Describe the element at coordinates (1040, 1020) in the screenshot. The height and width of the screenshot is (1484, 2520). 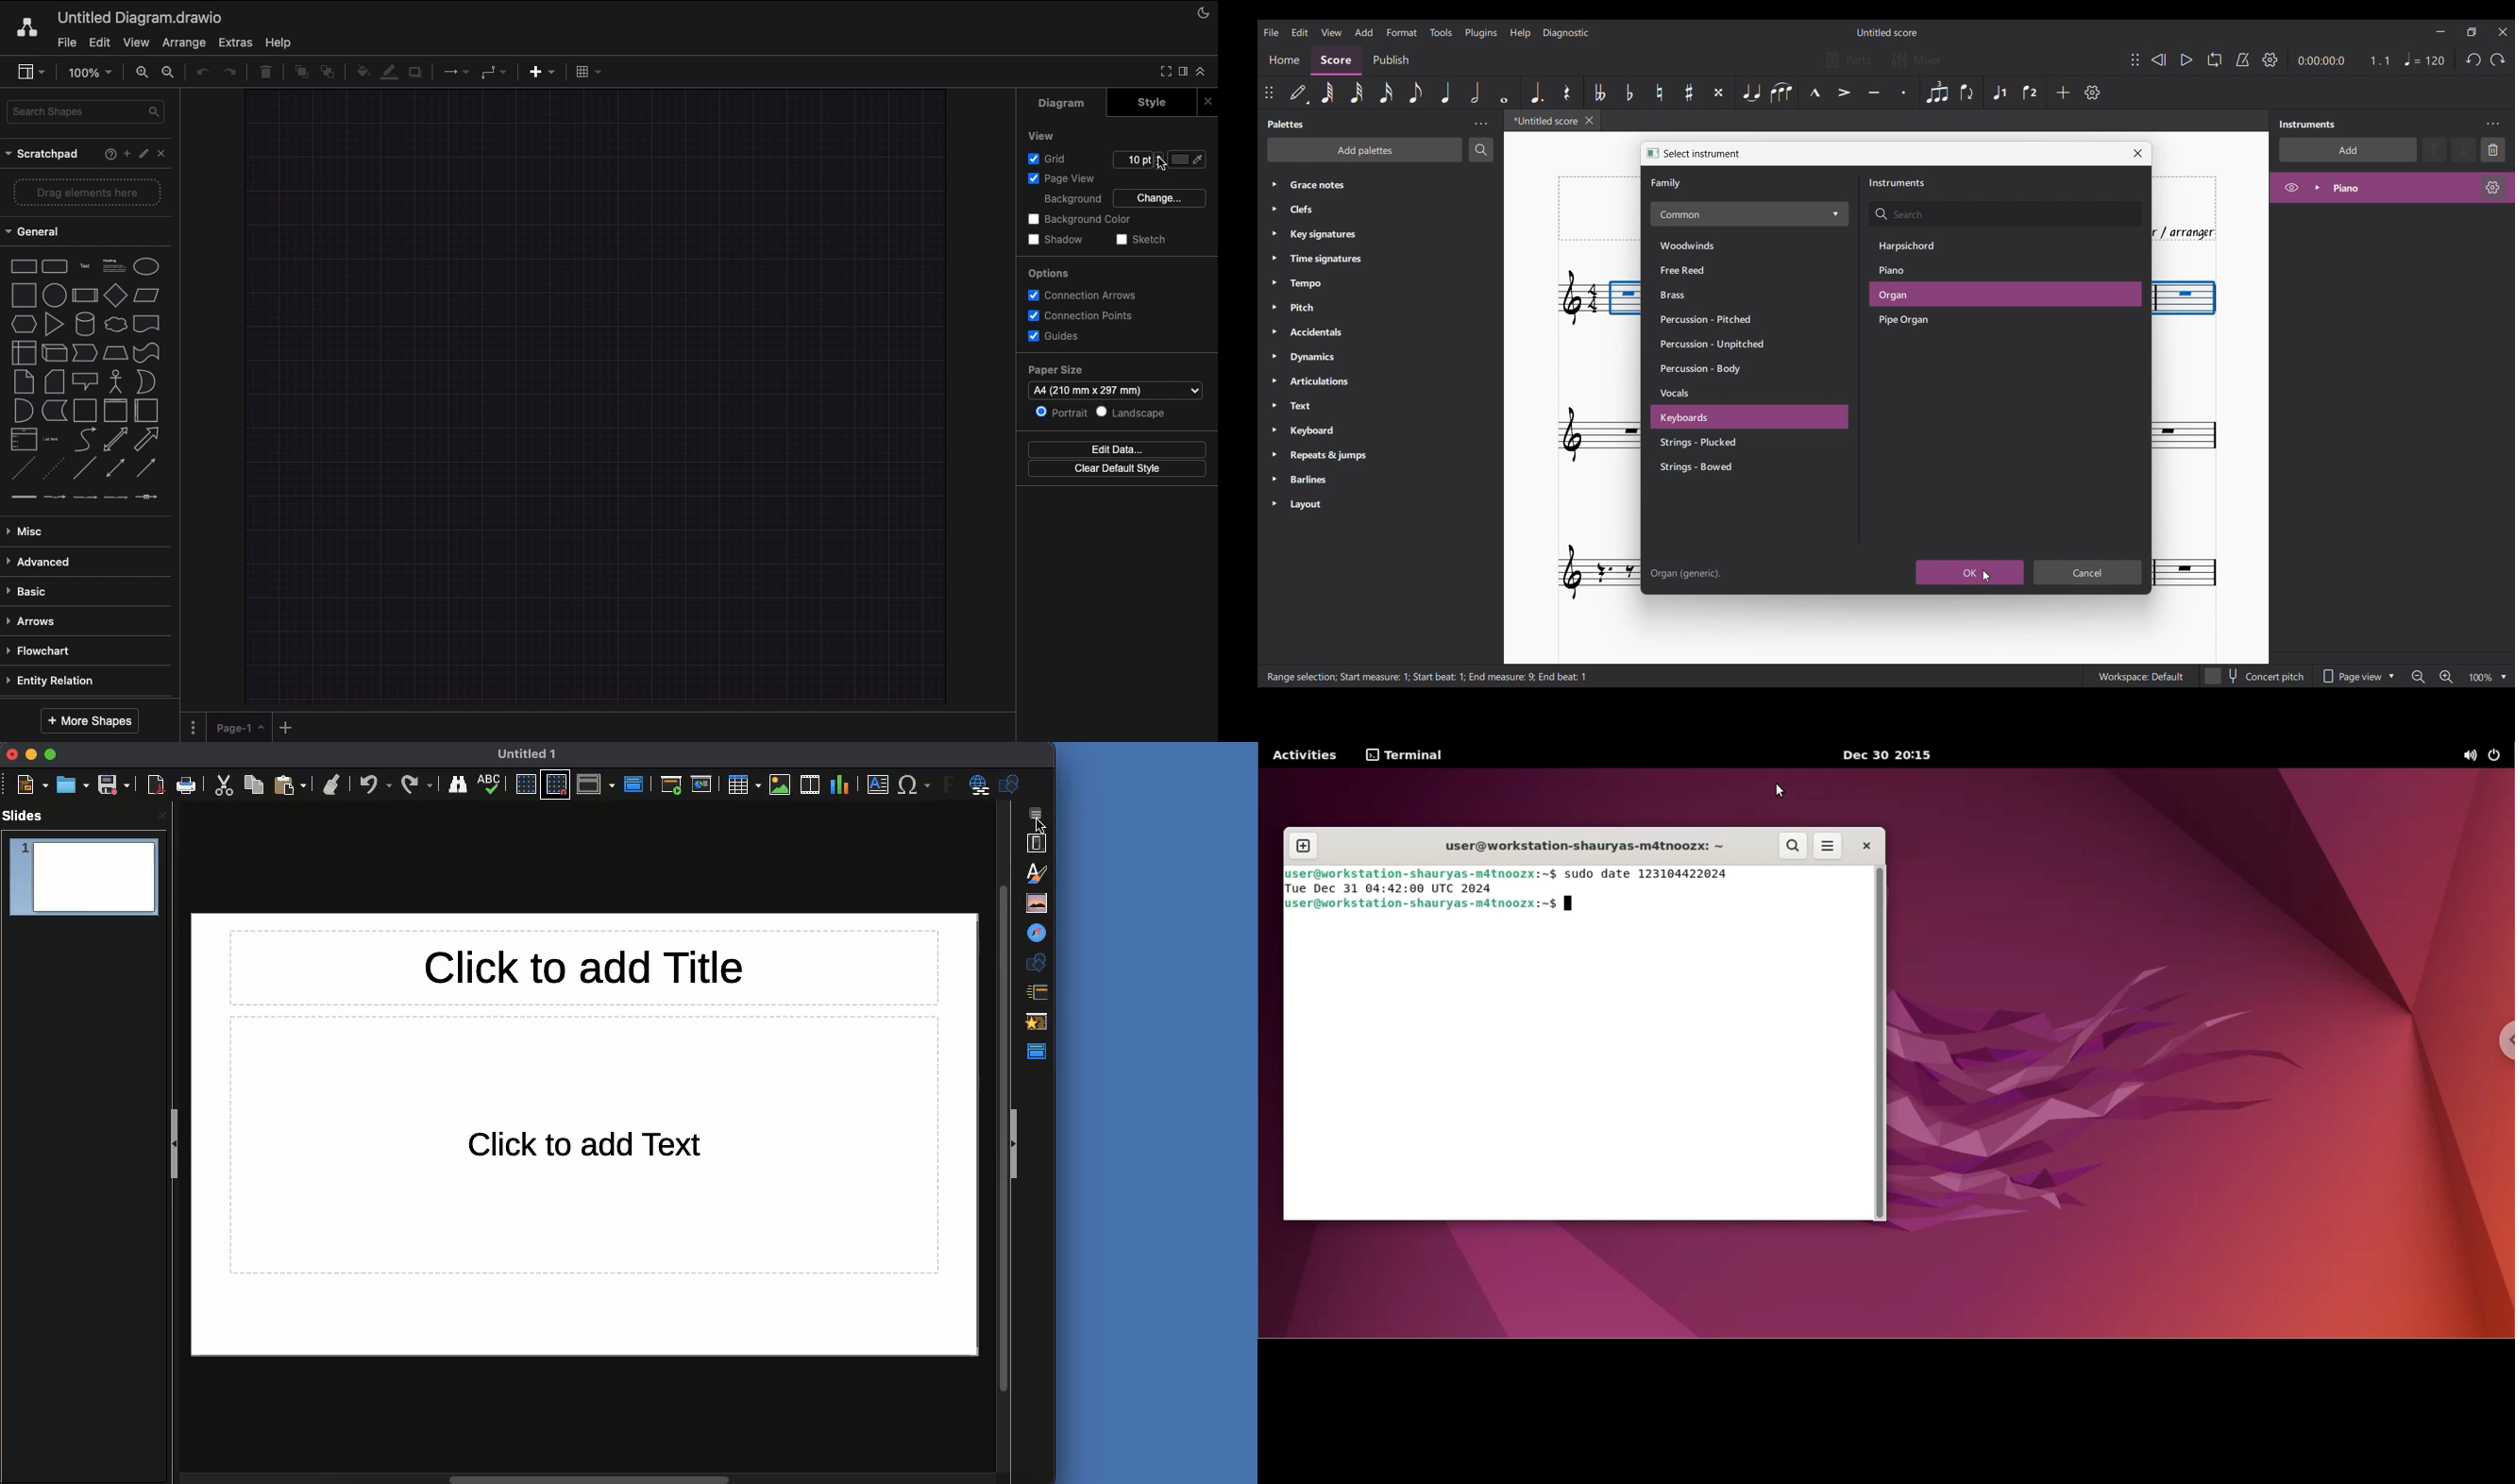
I see `Animations` at that location.